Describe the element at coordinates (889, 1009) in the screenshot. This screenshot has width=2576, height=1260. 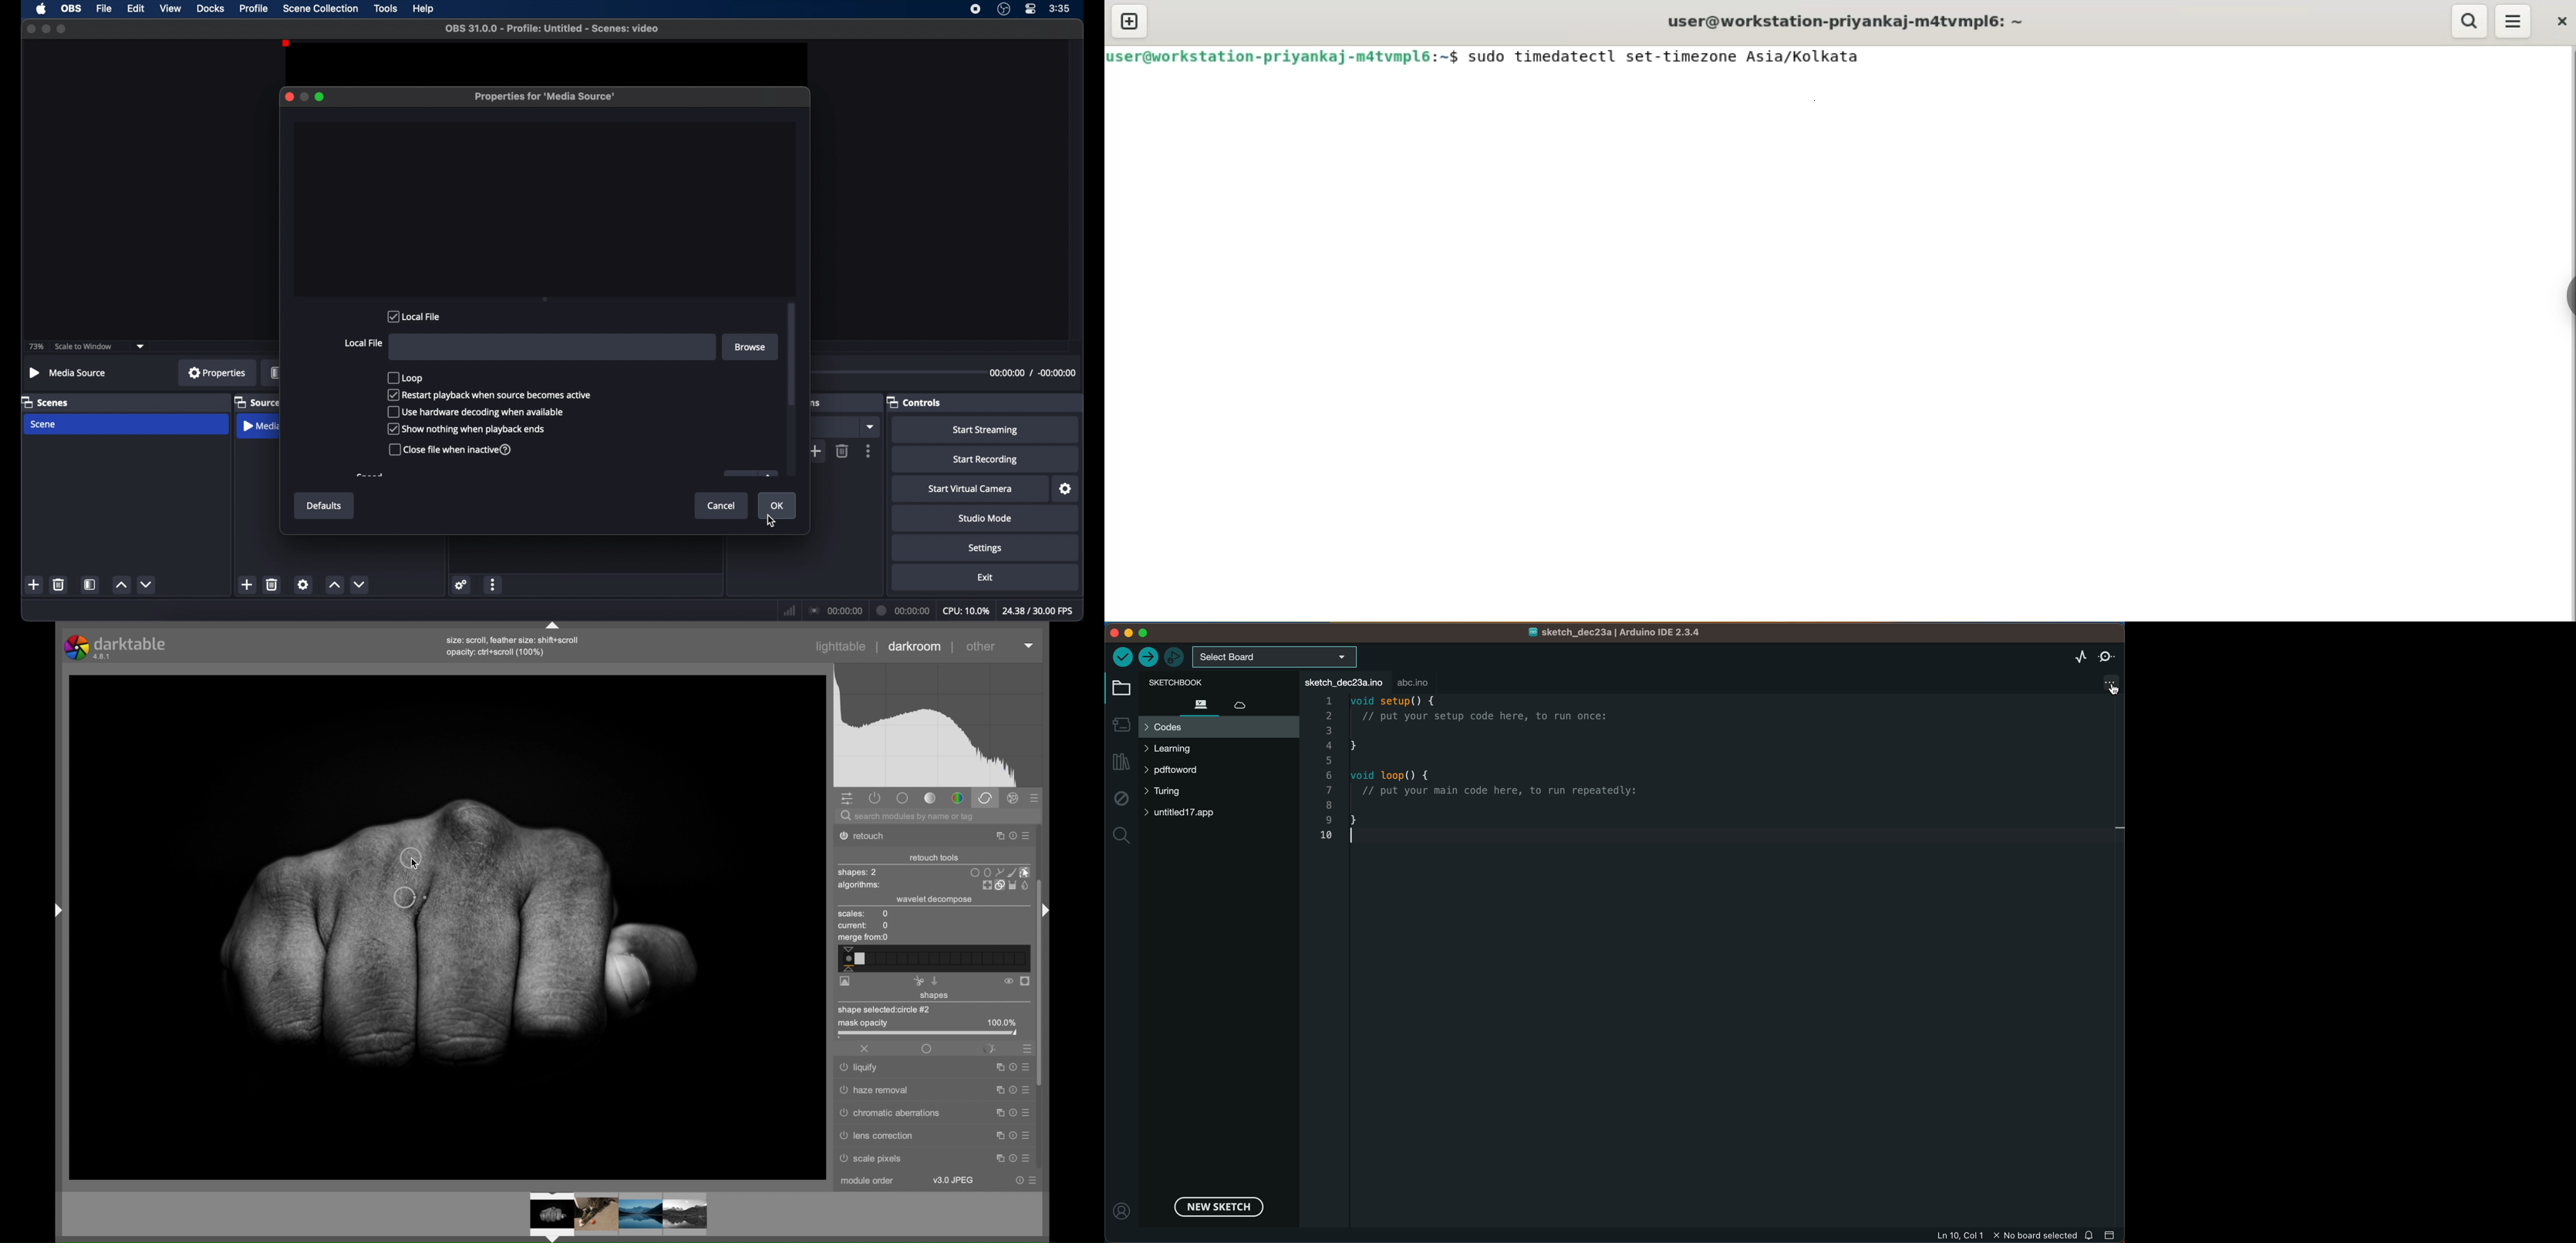
I see `shape selected:circle #2` at that location.